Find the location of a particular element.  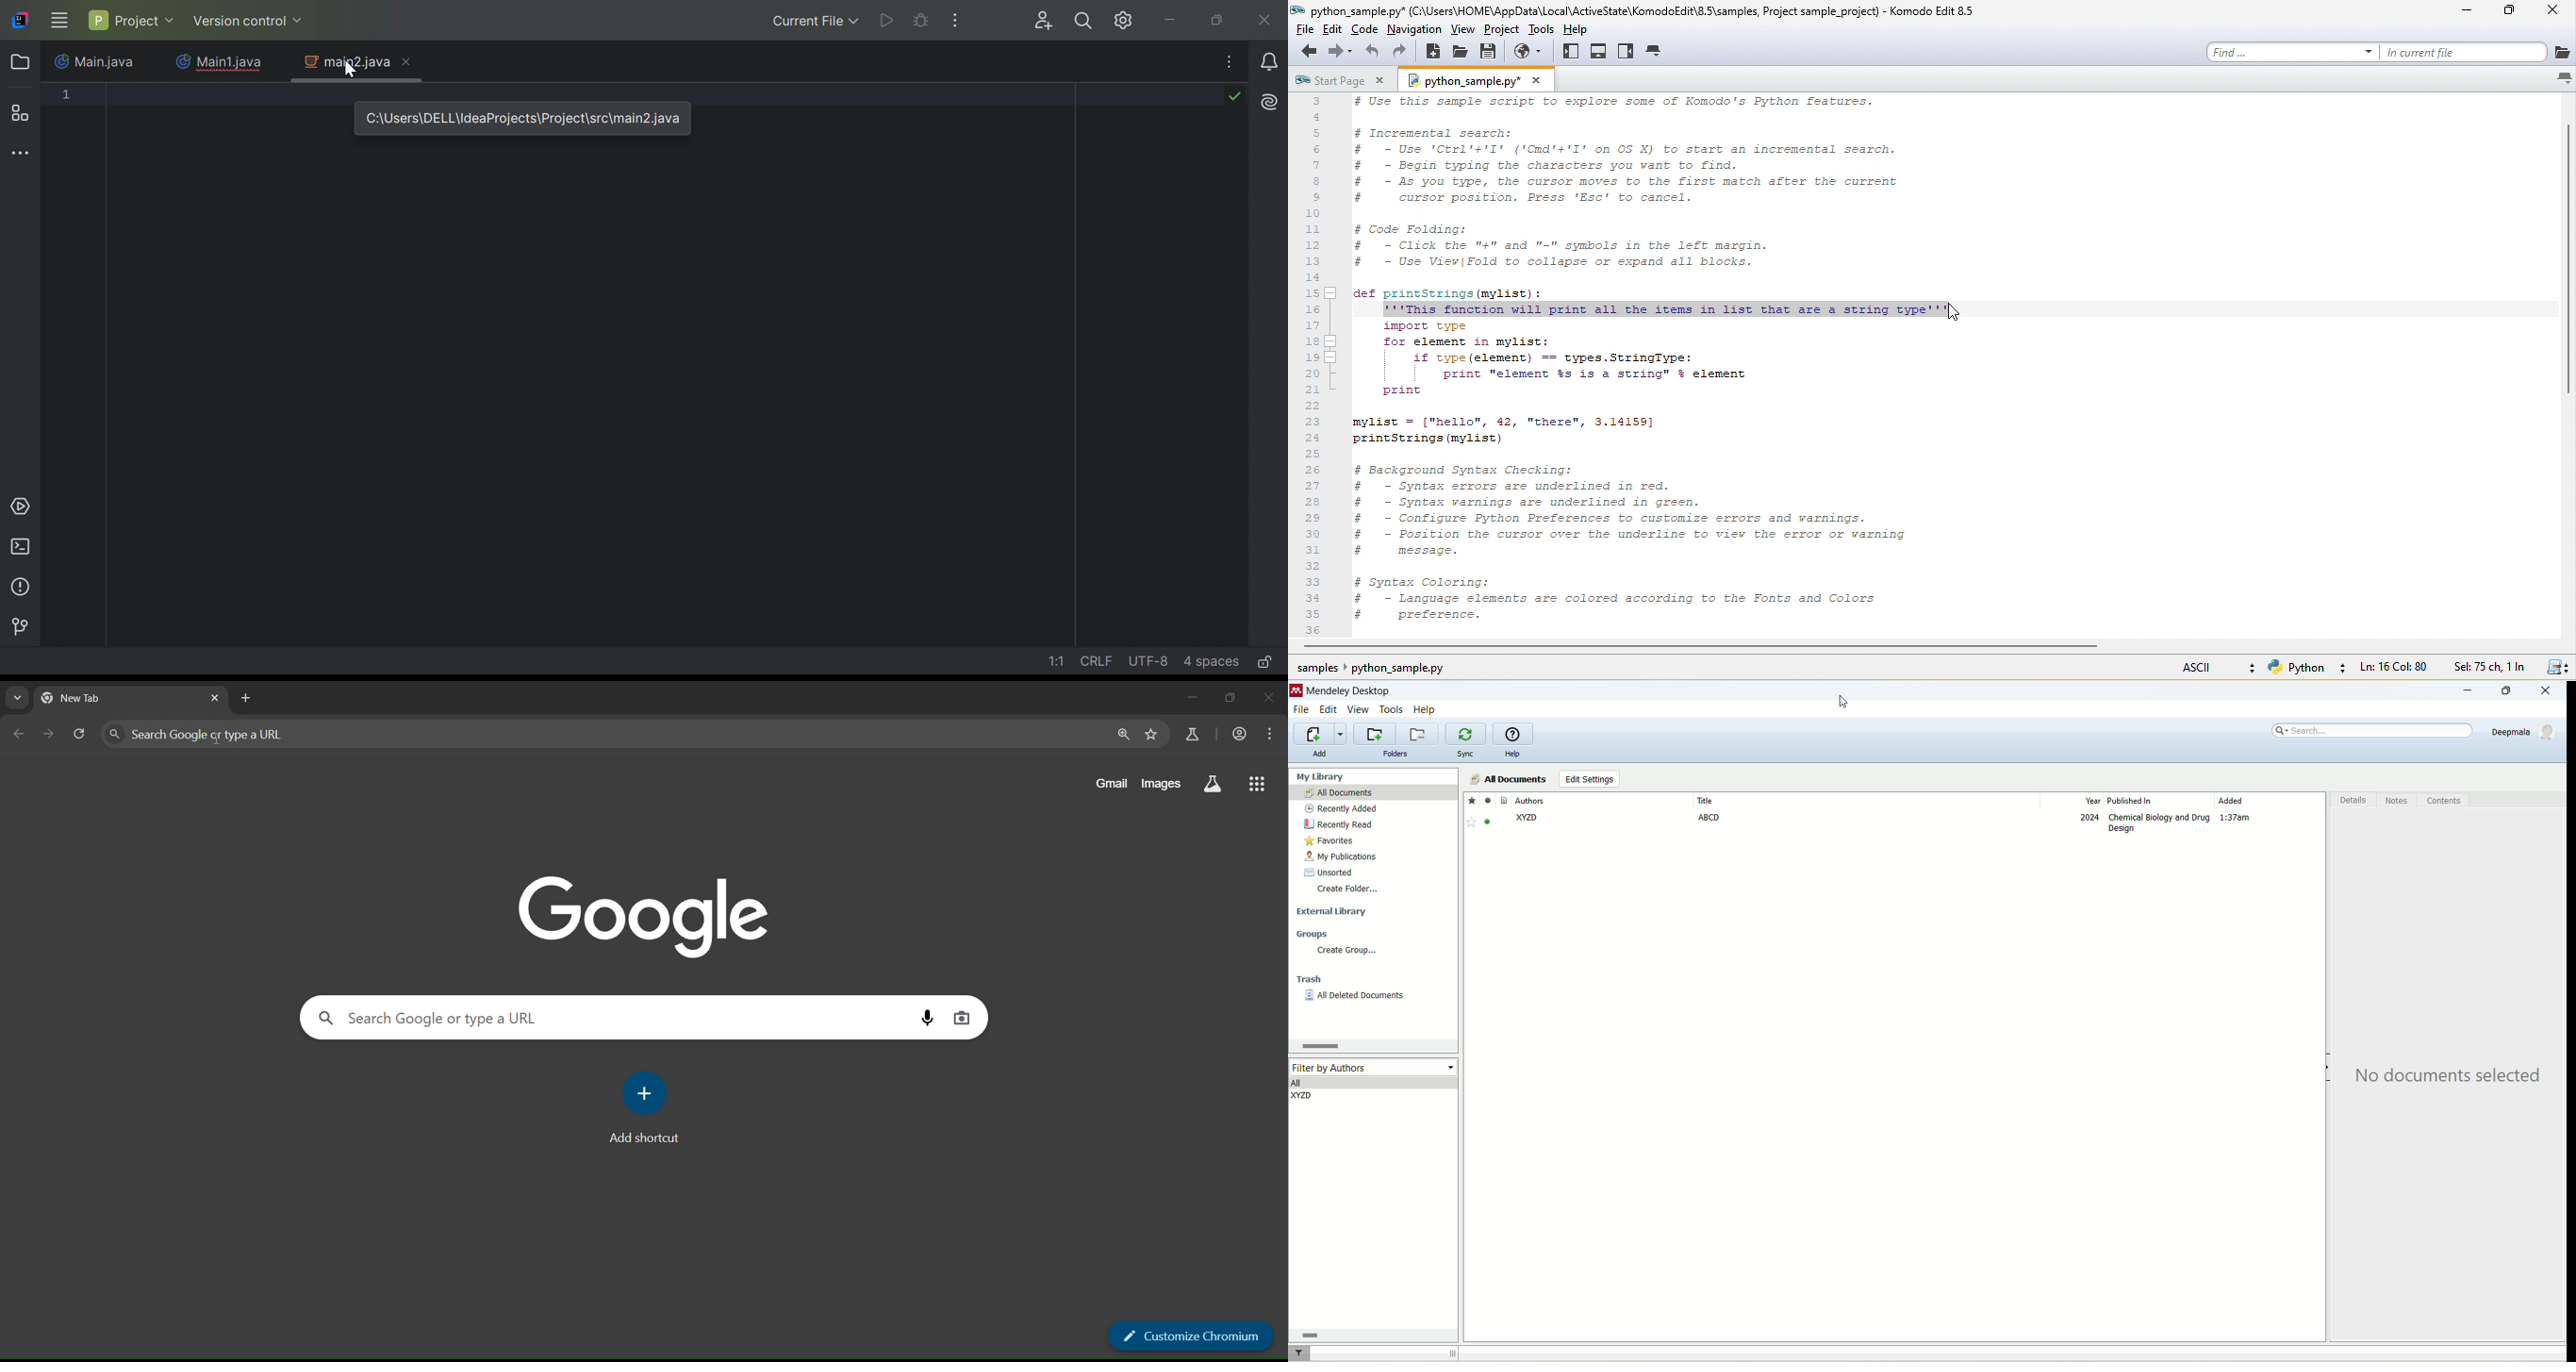

my publication is located at coordinates (1343, 858).